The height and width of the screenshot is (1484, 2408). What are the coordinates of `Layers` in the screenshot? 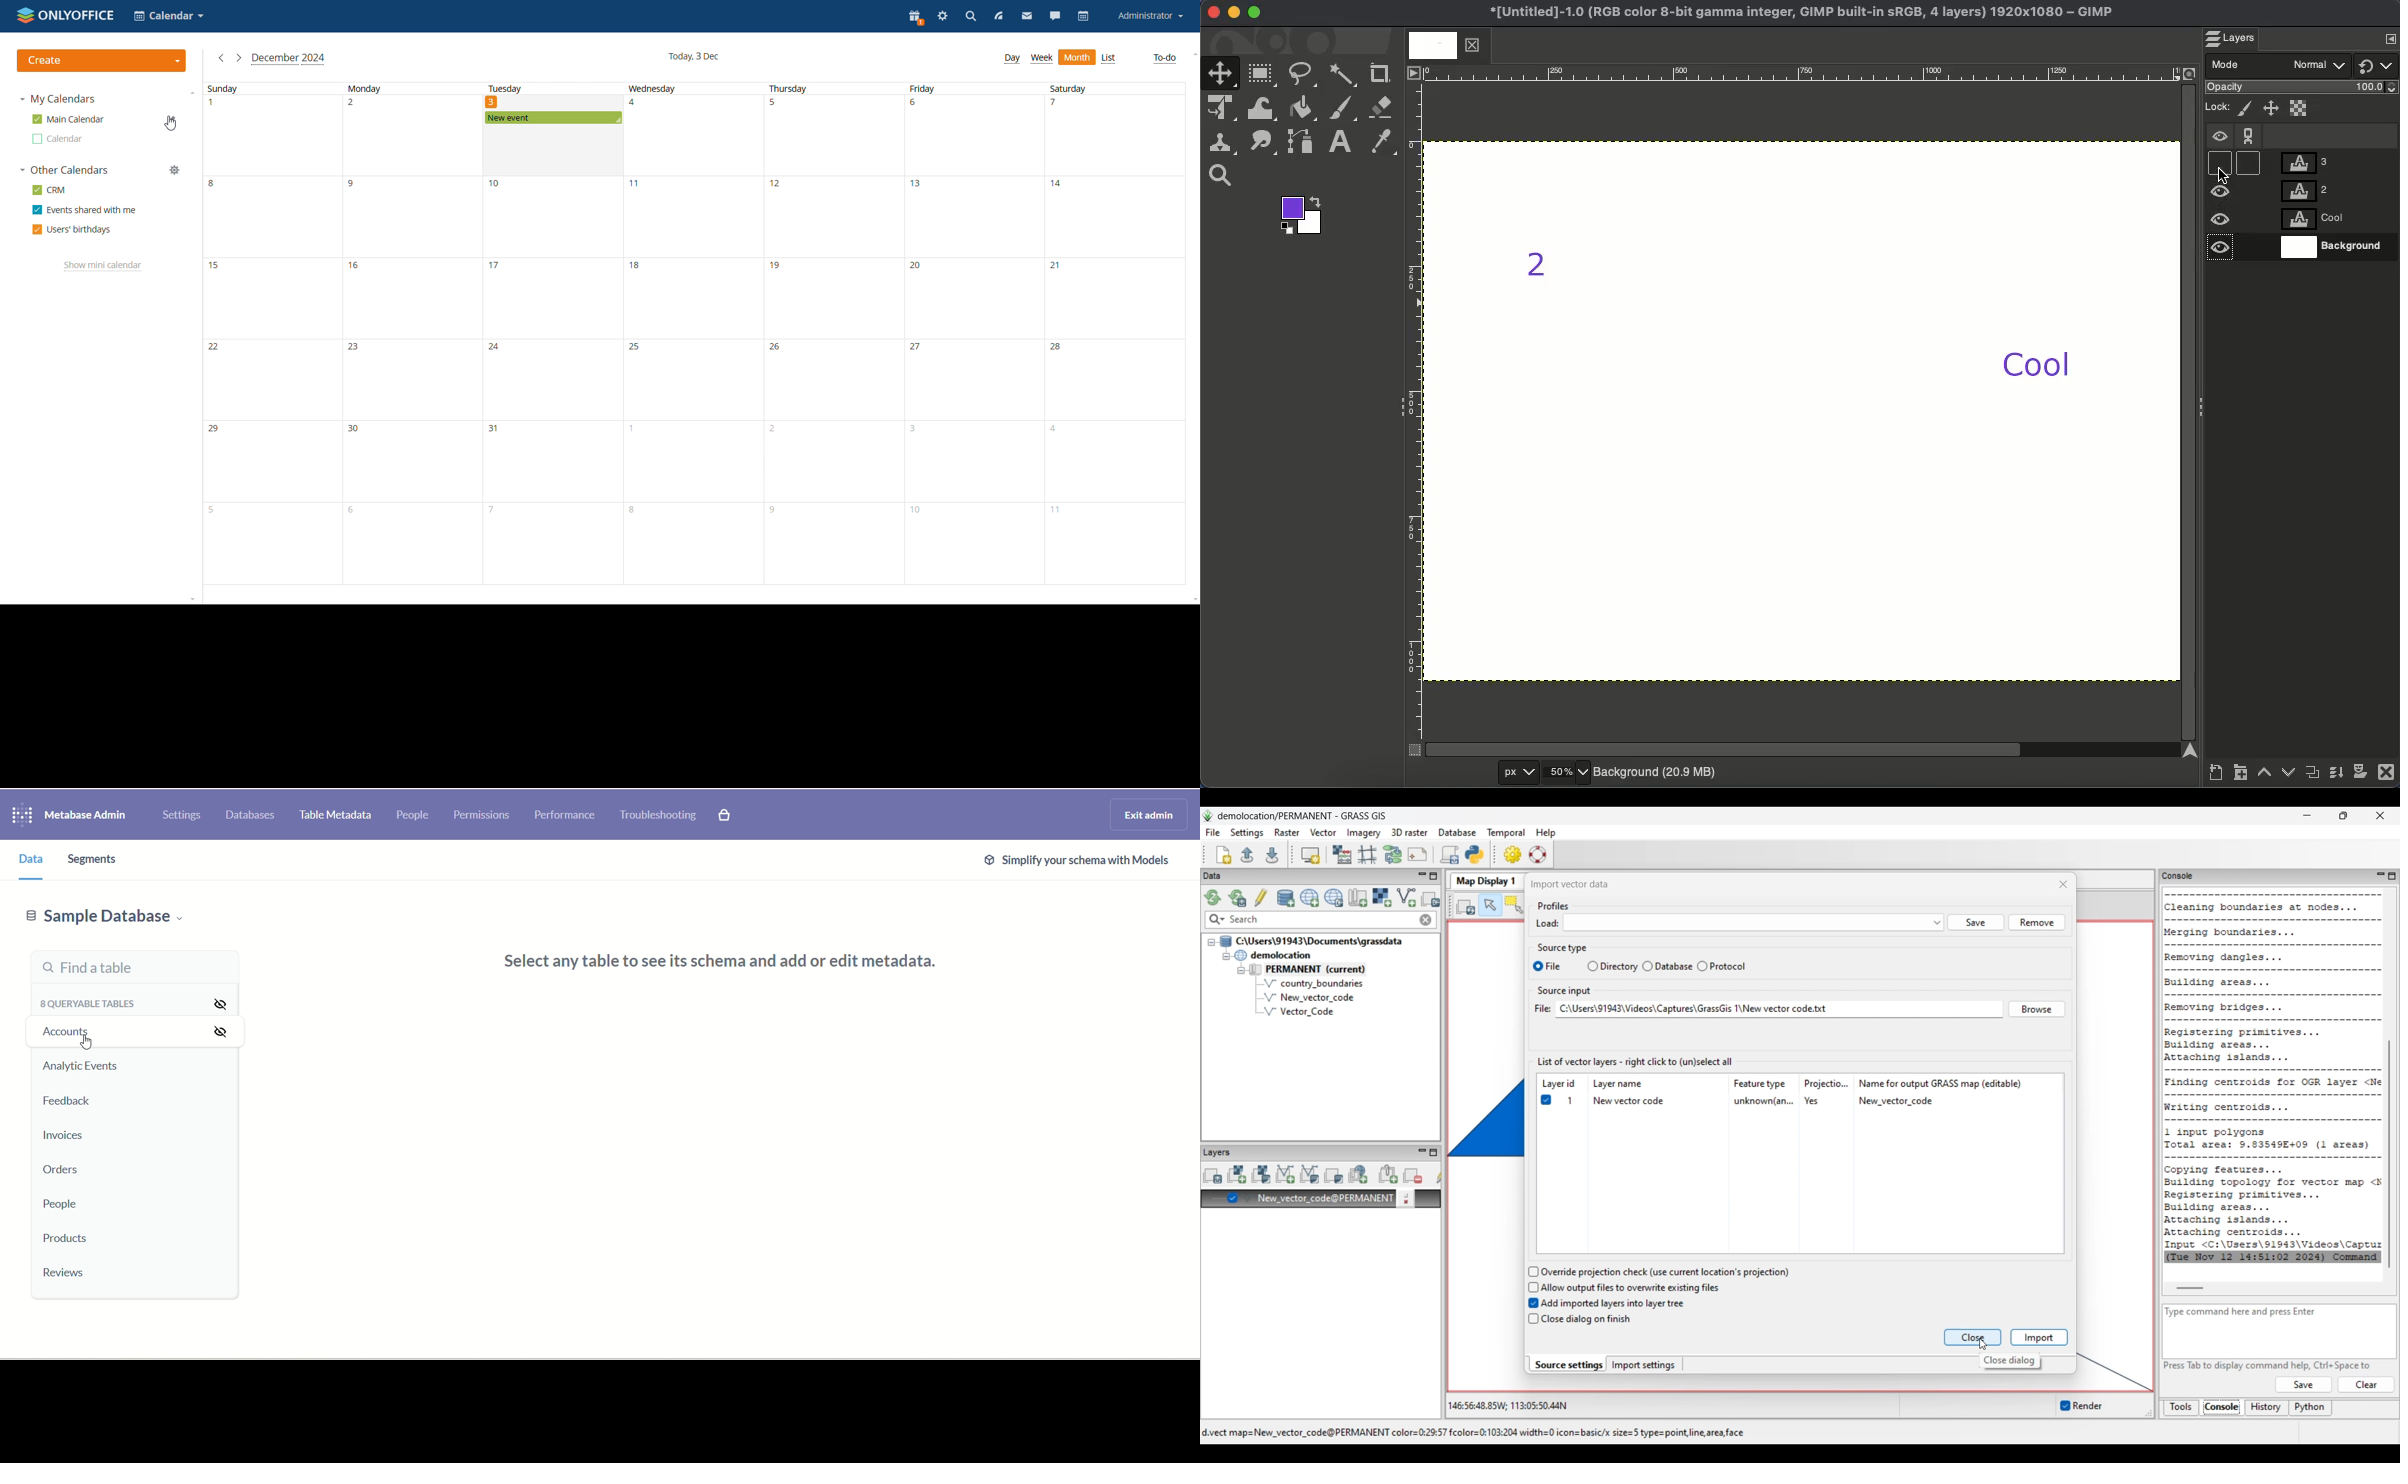 It's located at (2239, 39).